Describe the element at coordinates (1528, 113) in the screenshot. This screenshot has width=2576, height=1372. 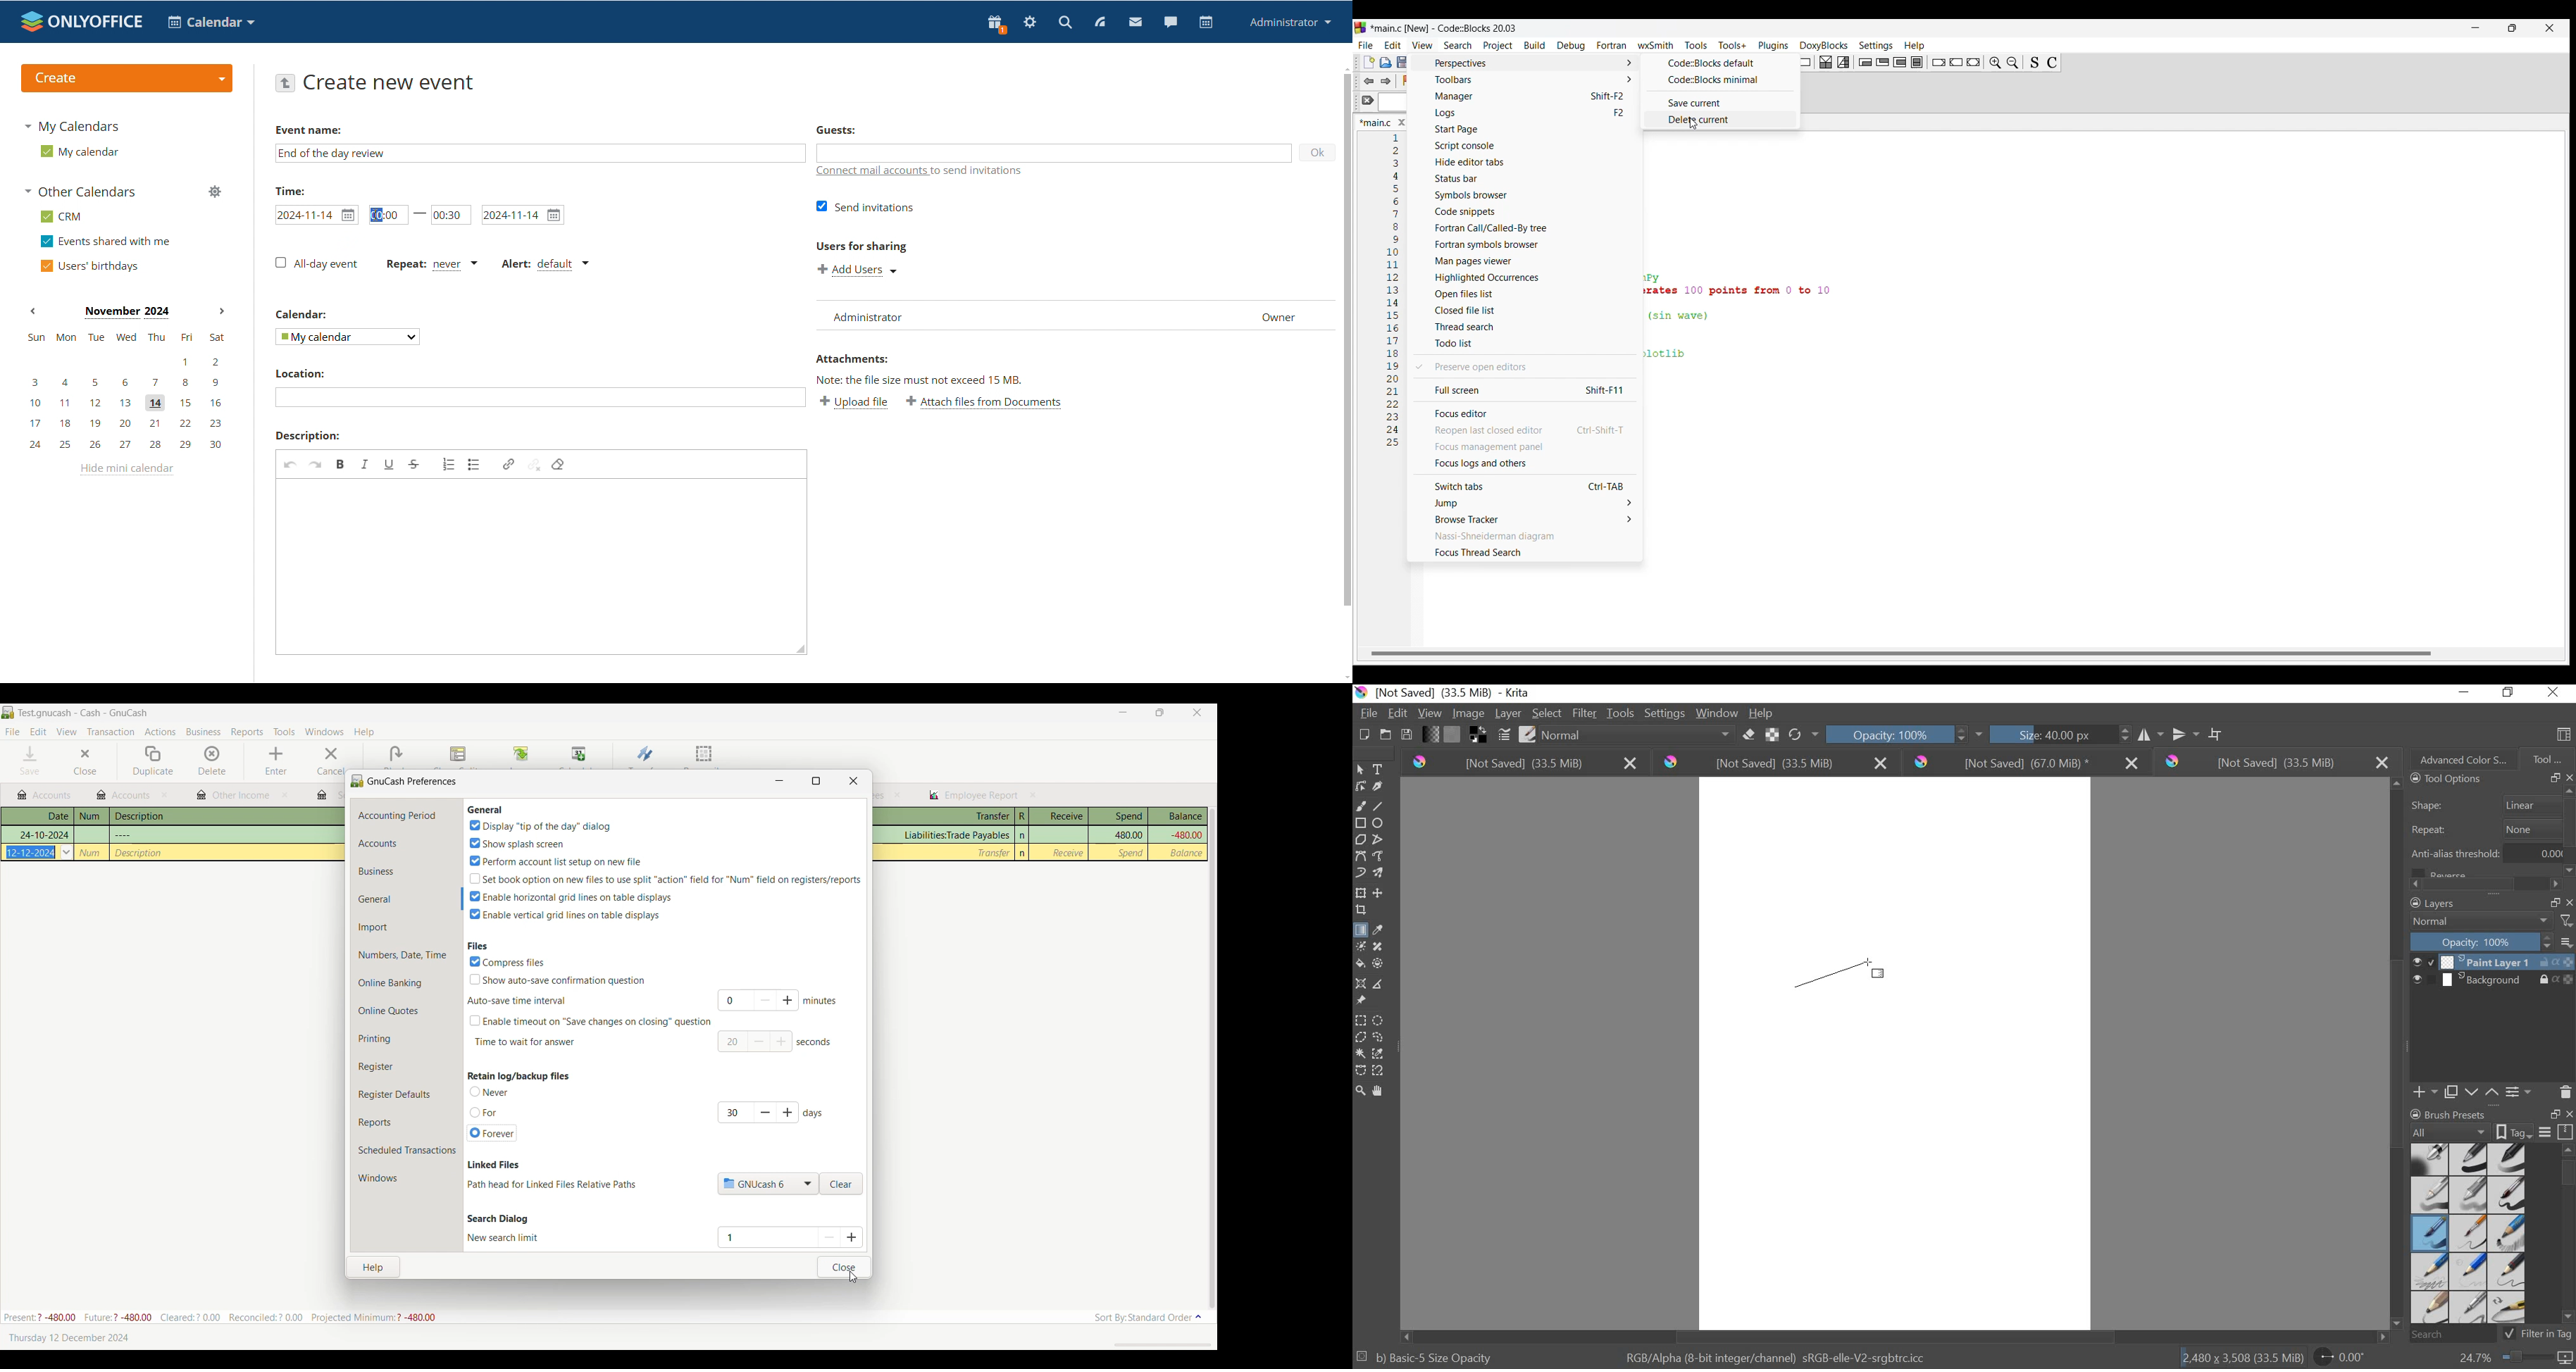
I see `Logs` at that location.